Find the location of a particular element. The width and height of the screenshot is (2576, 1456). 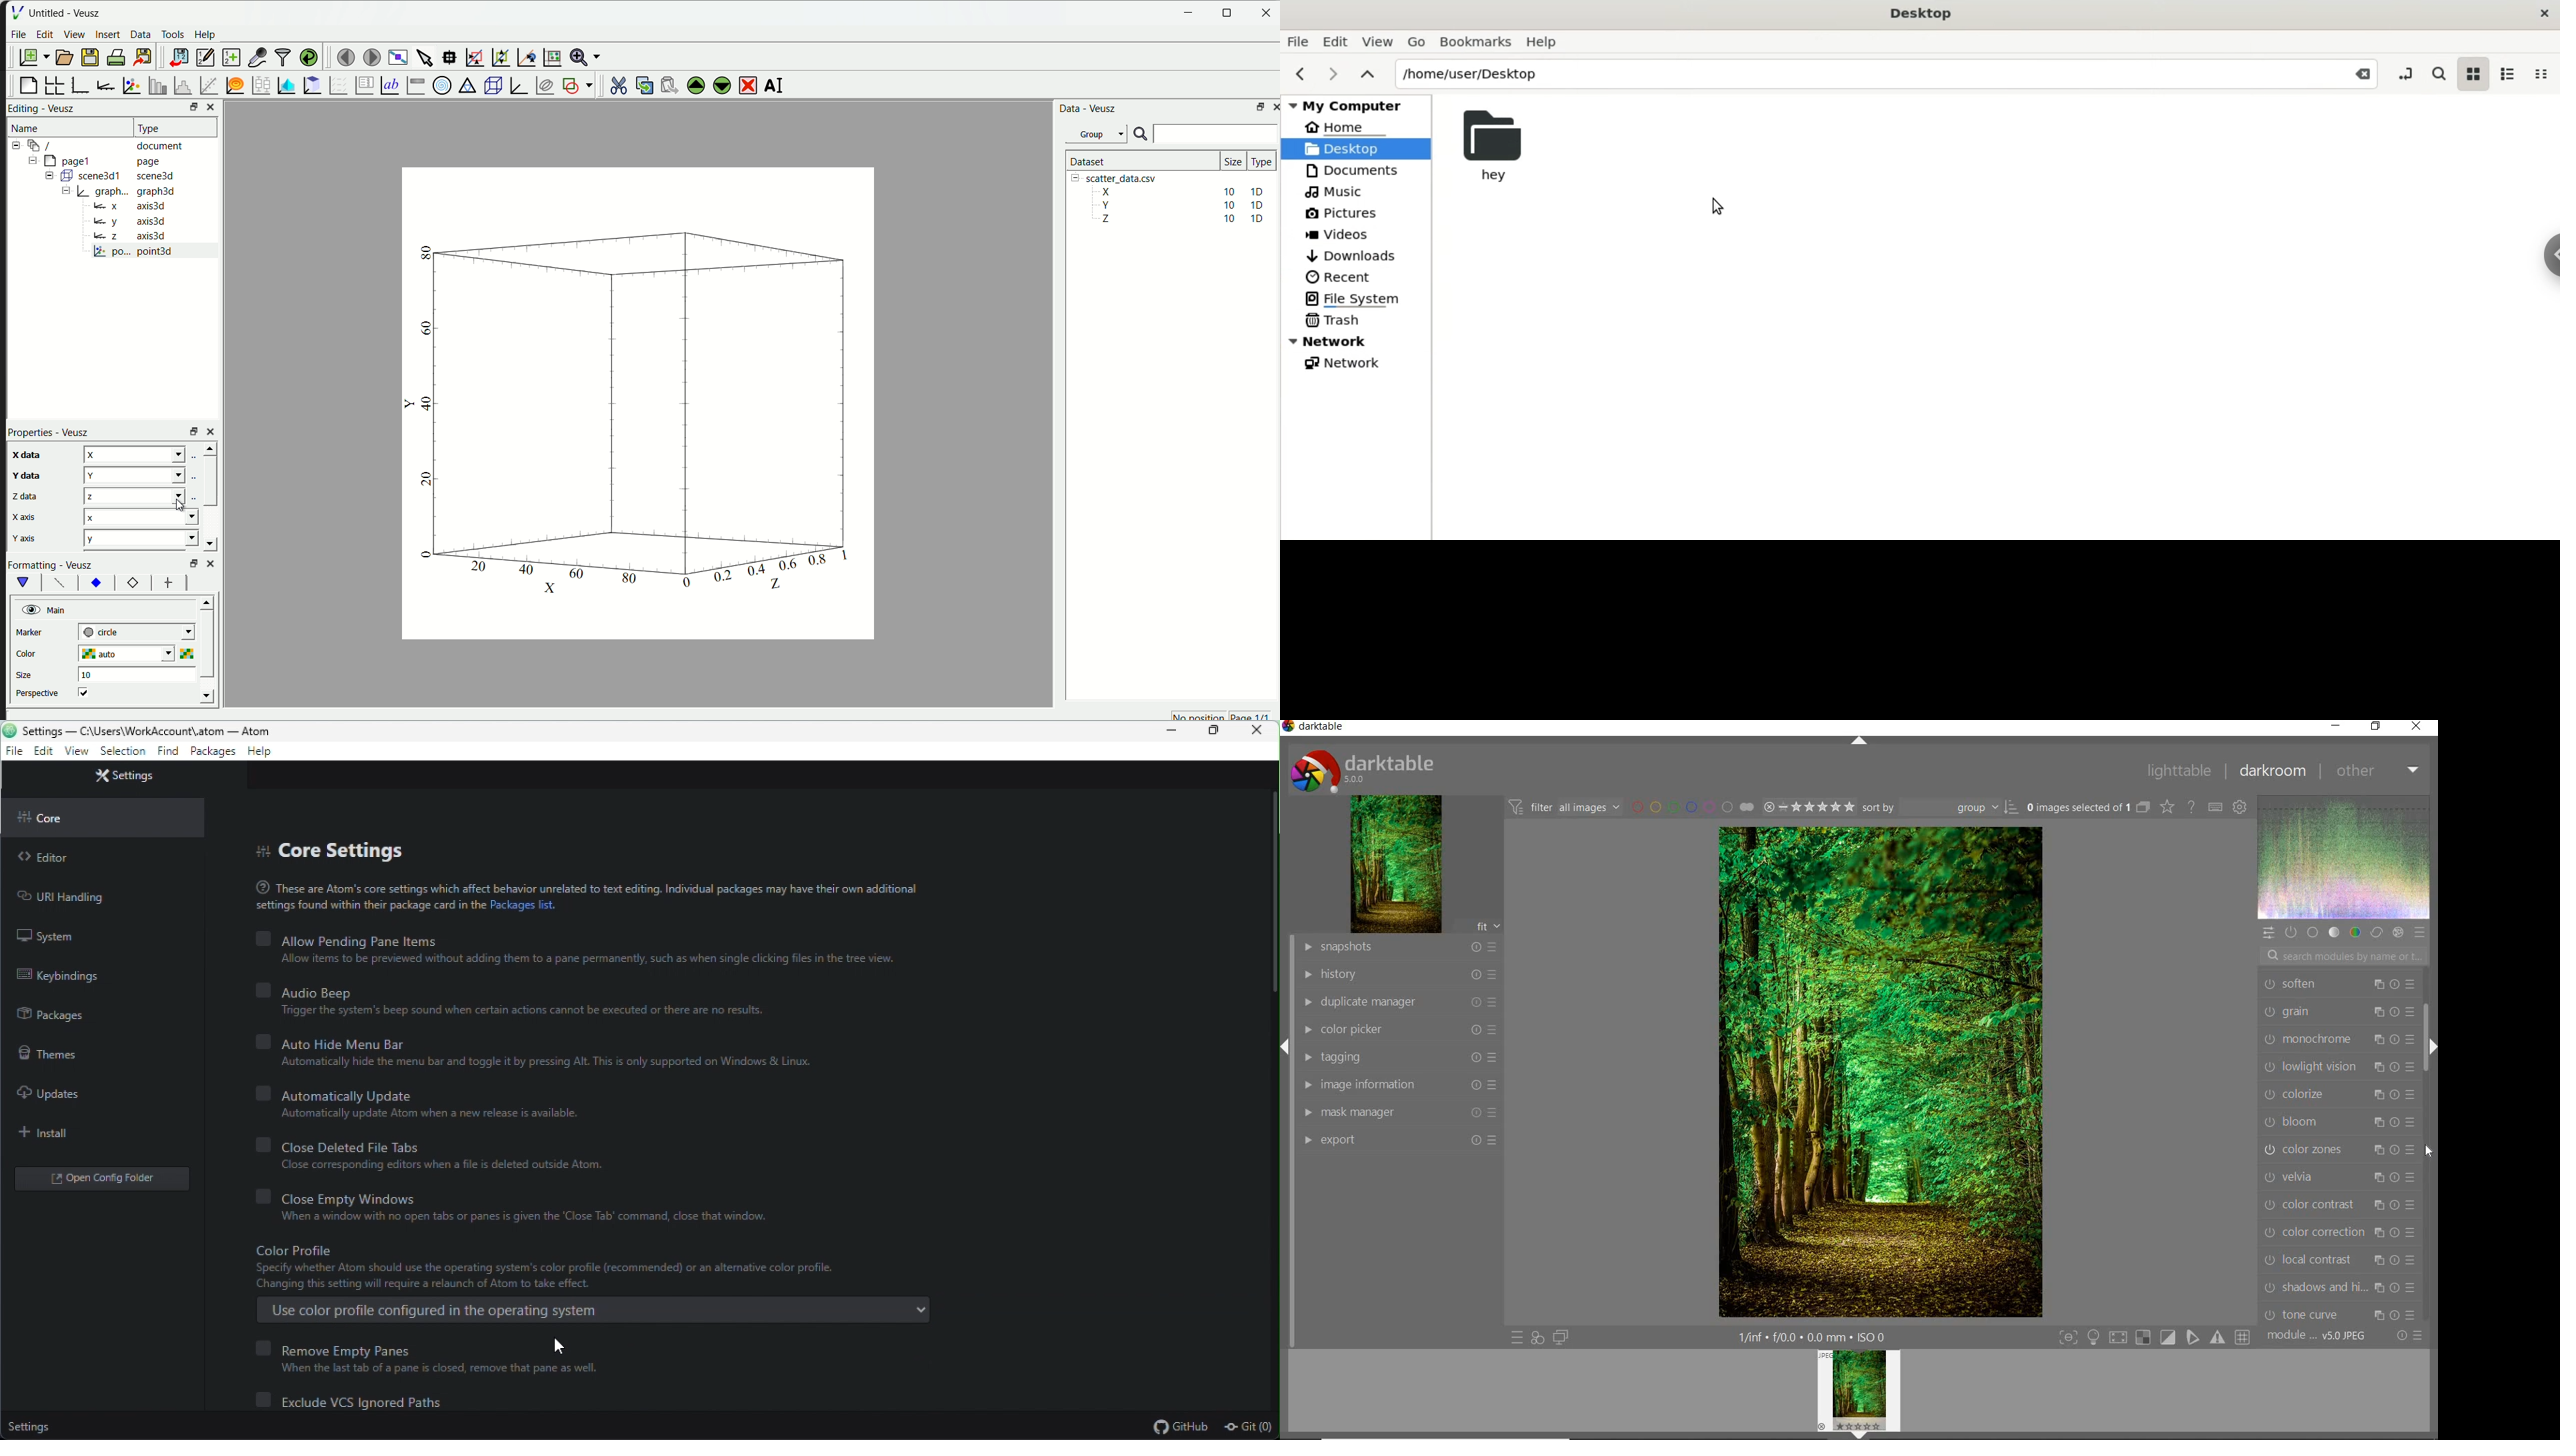

Remove empty panes is located at coordinates (428, 1355).